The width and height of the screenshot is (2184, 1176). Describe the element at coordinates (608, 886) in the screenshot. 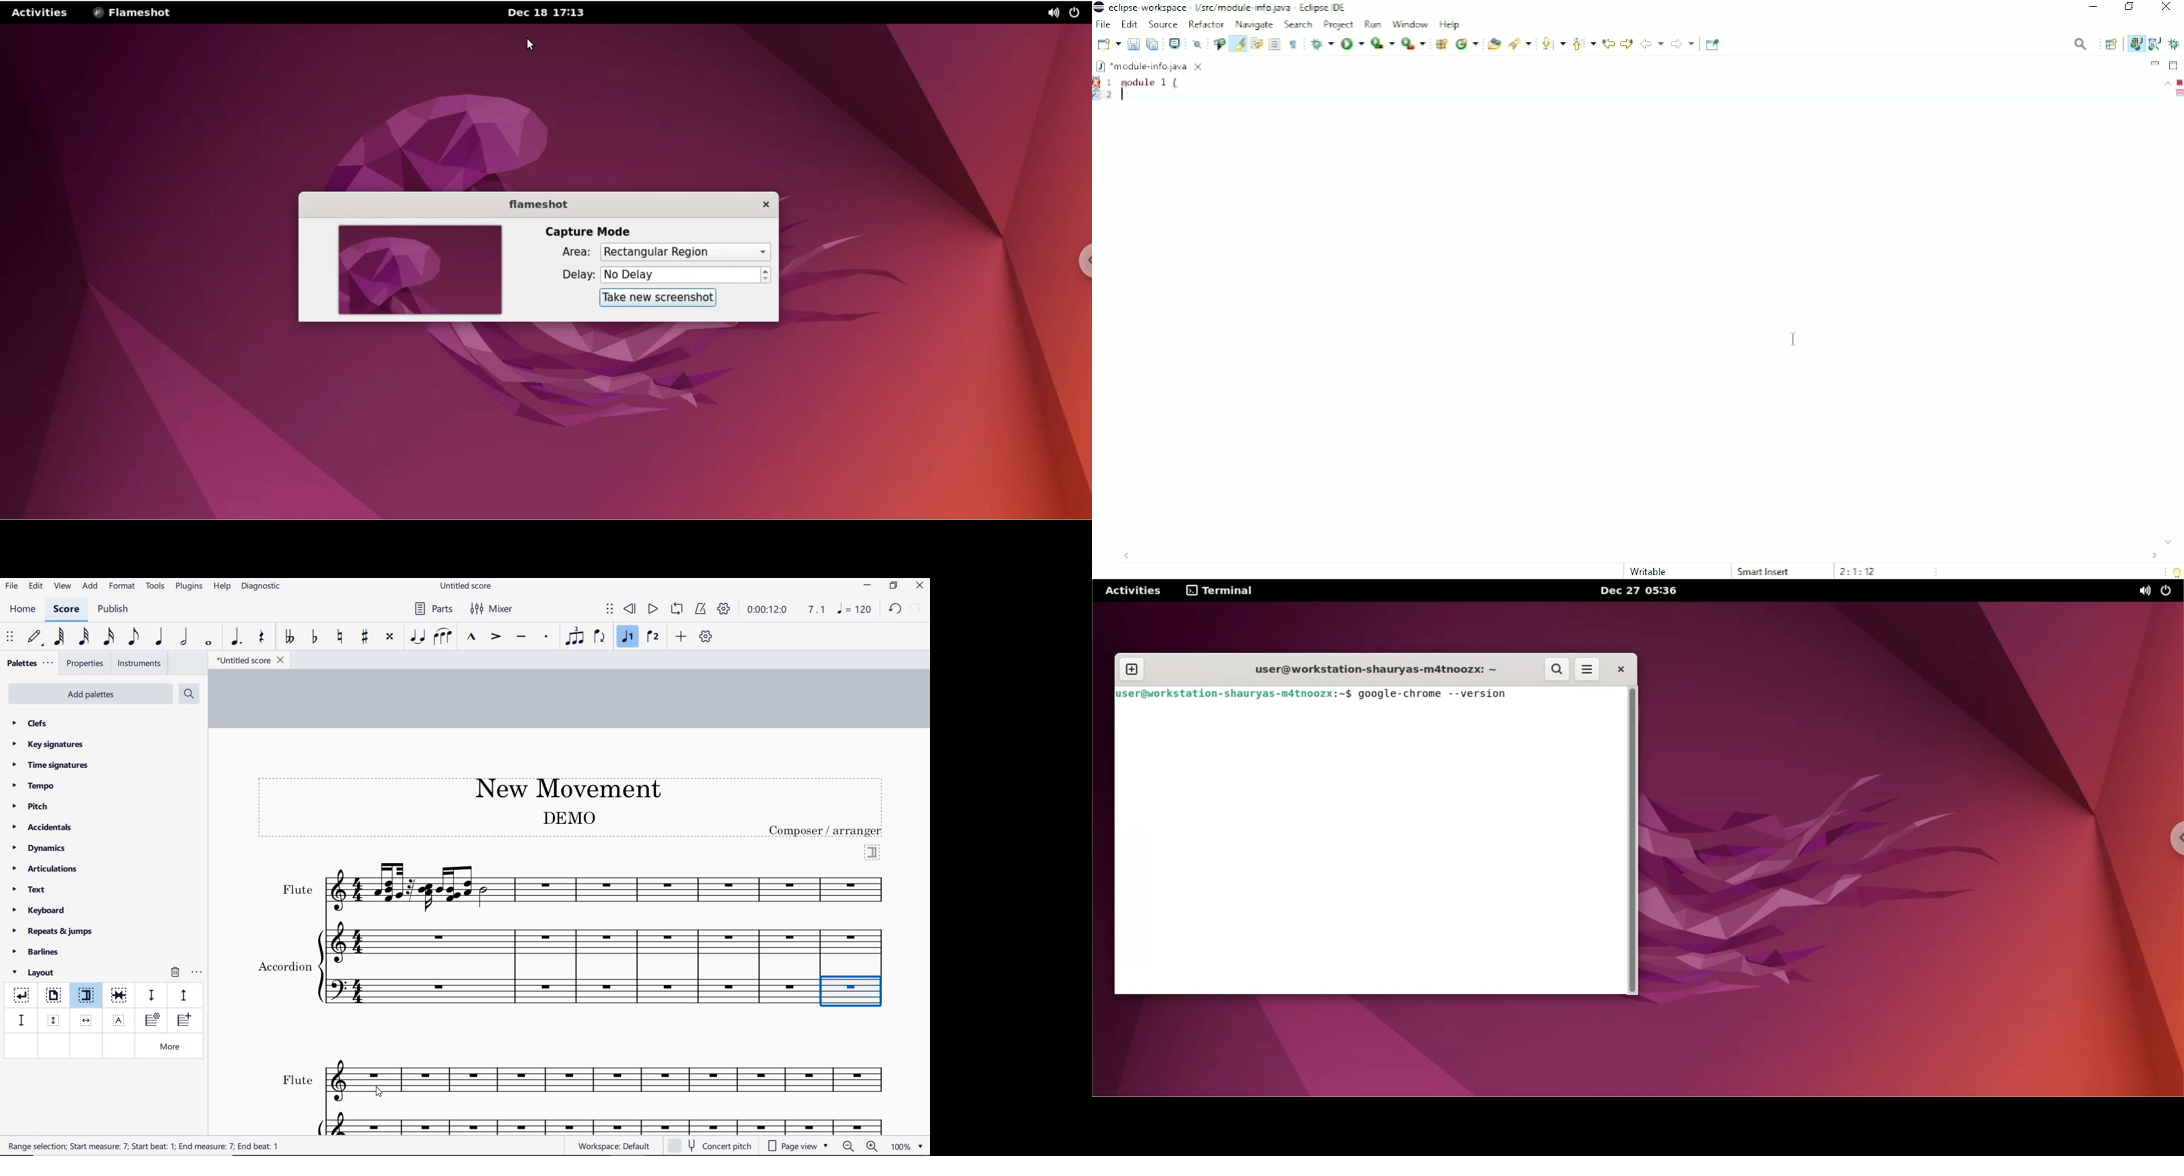

I see `Instrument: Flute` at that location.